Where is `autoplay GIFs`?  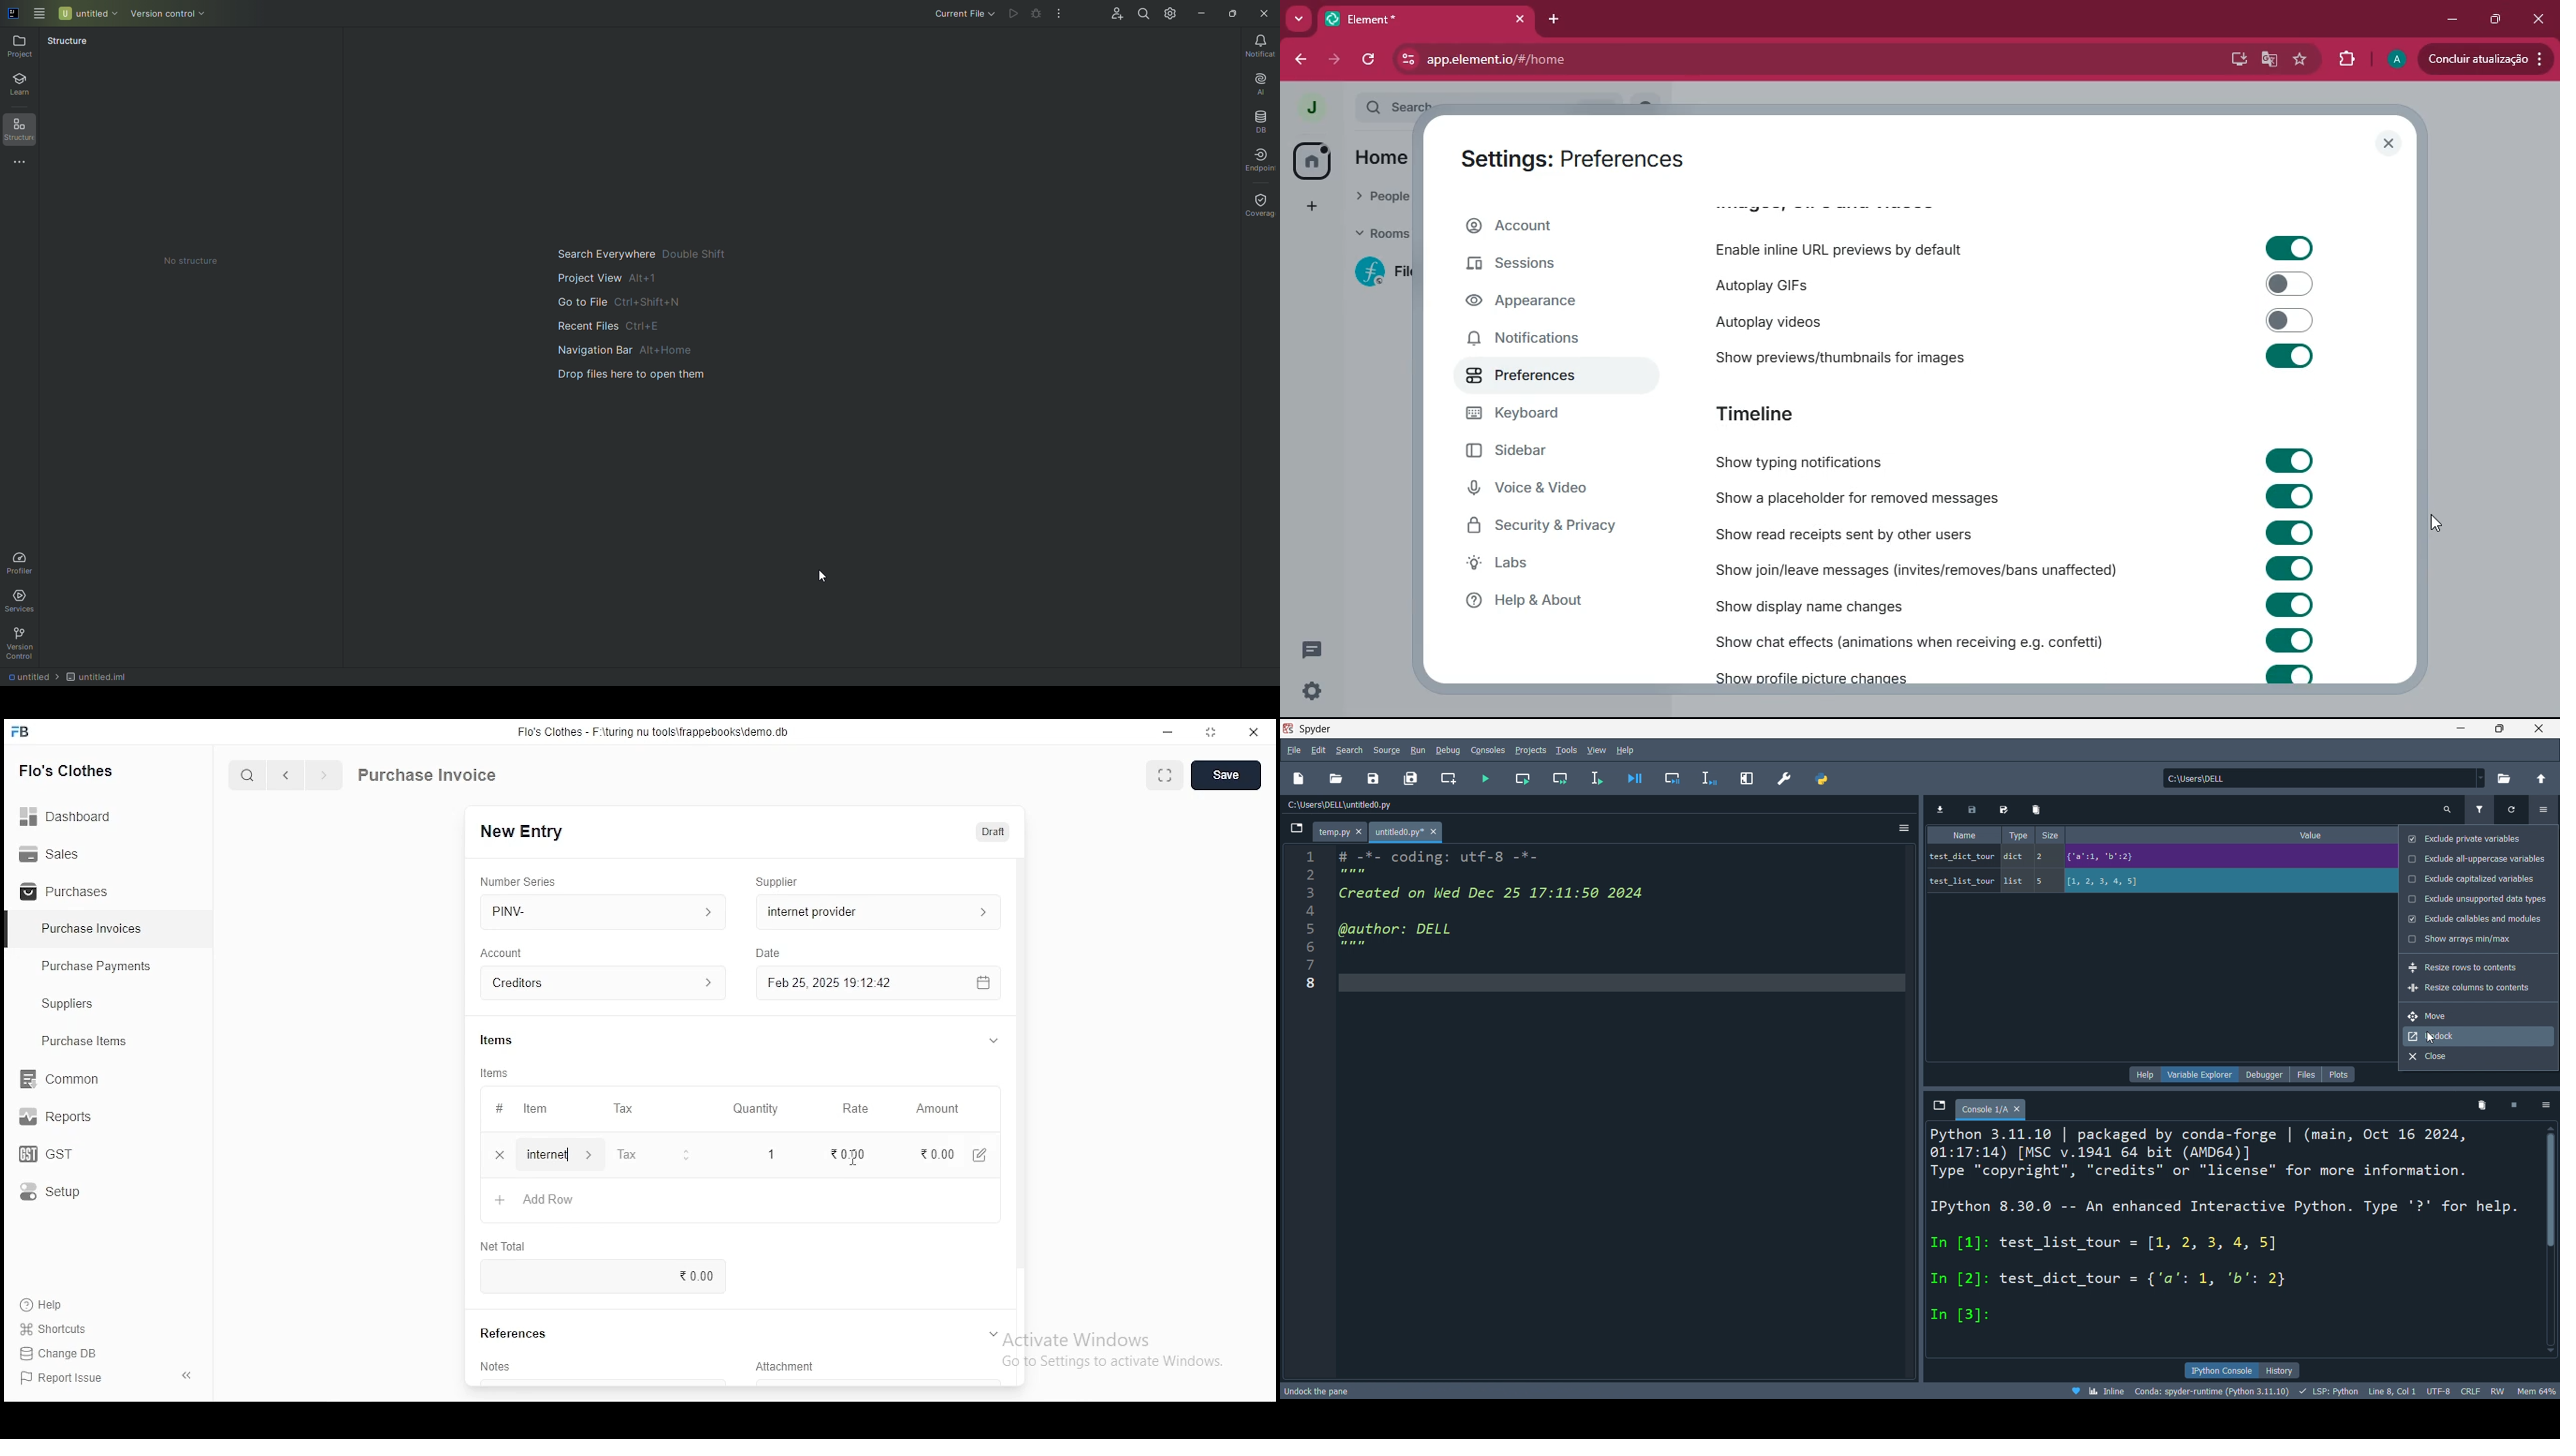 autoplay GIFs is located at coordinates (1803, 284).